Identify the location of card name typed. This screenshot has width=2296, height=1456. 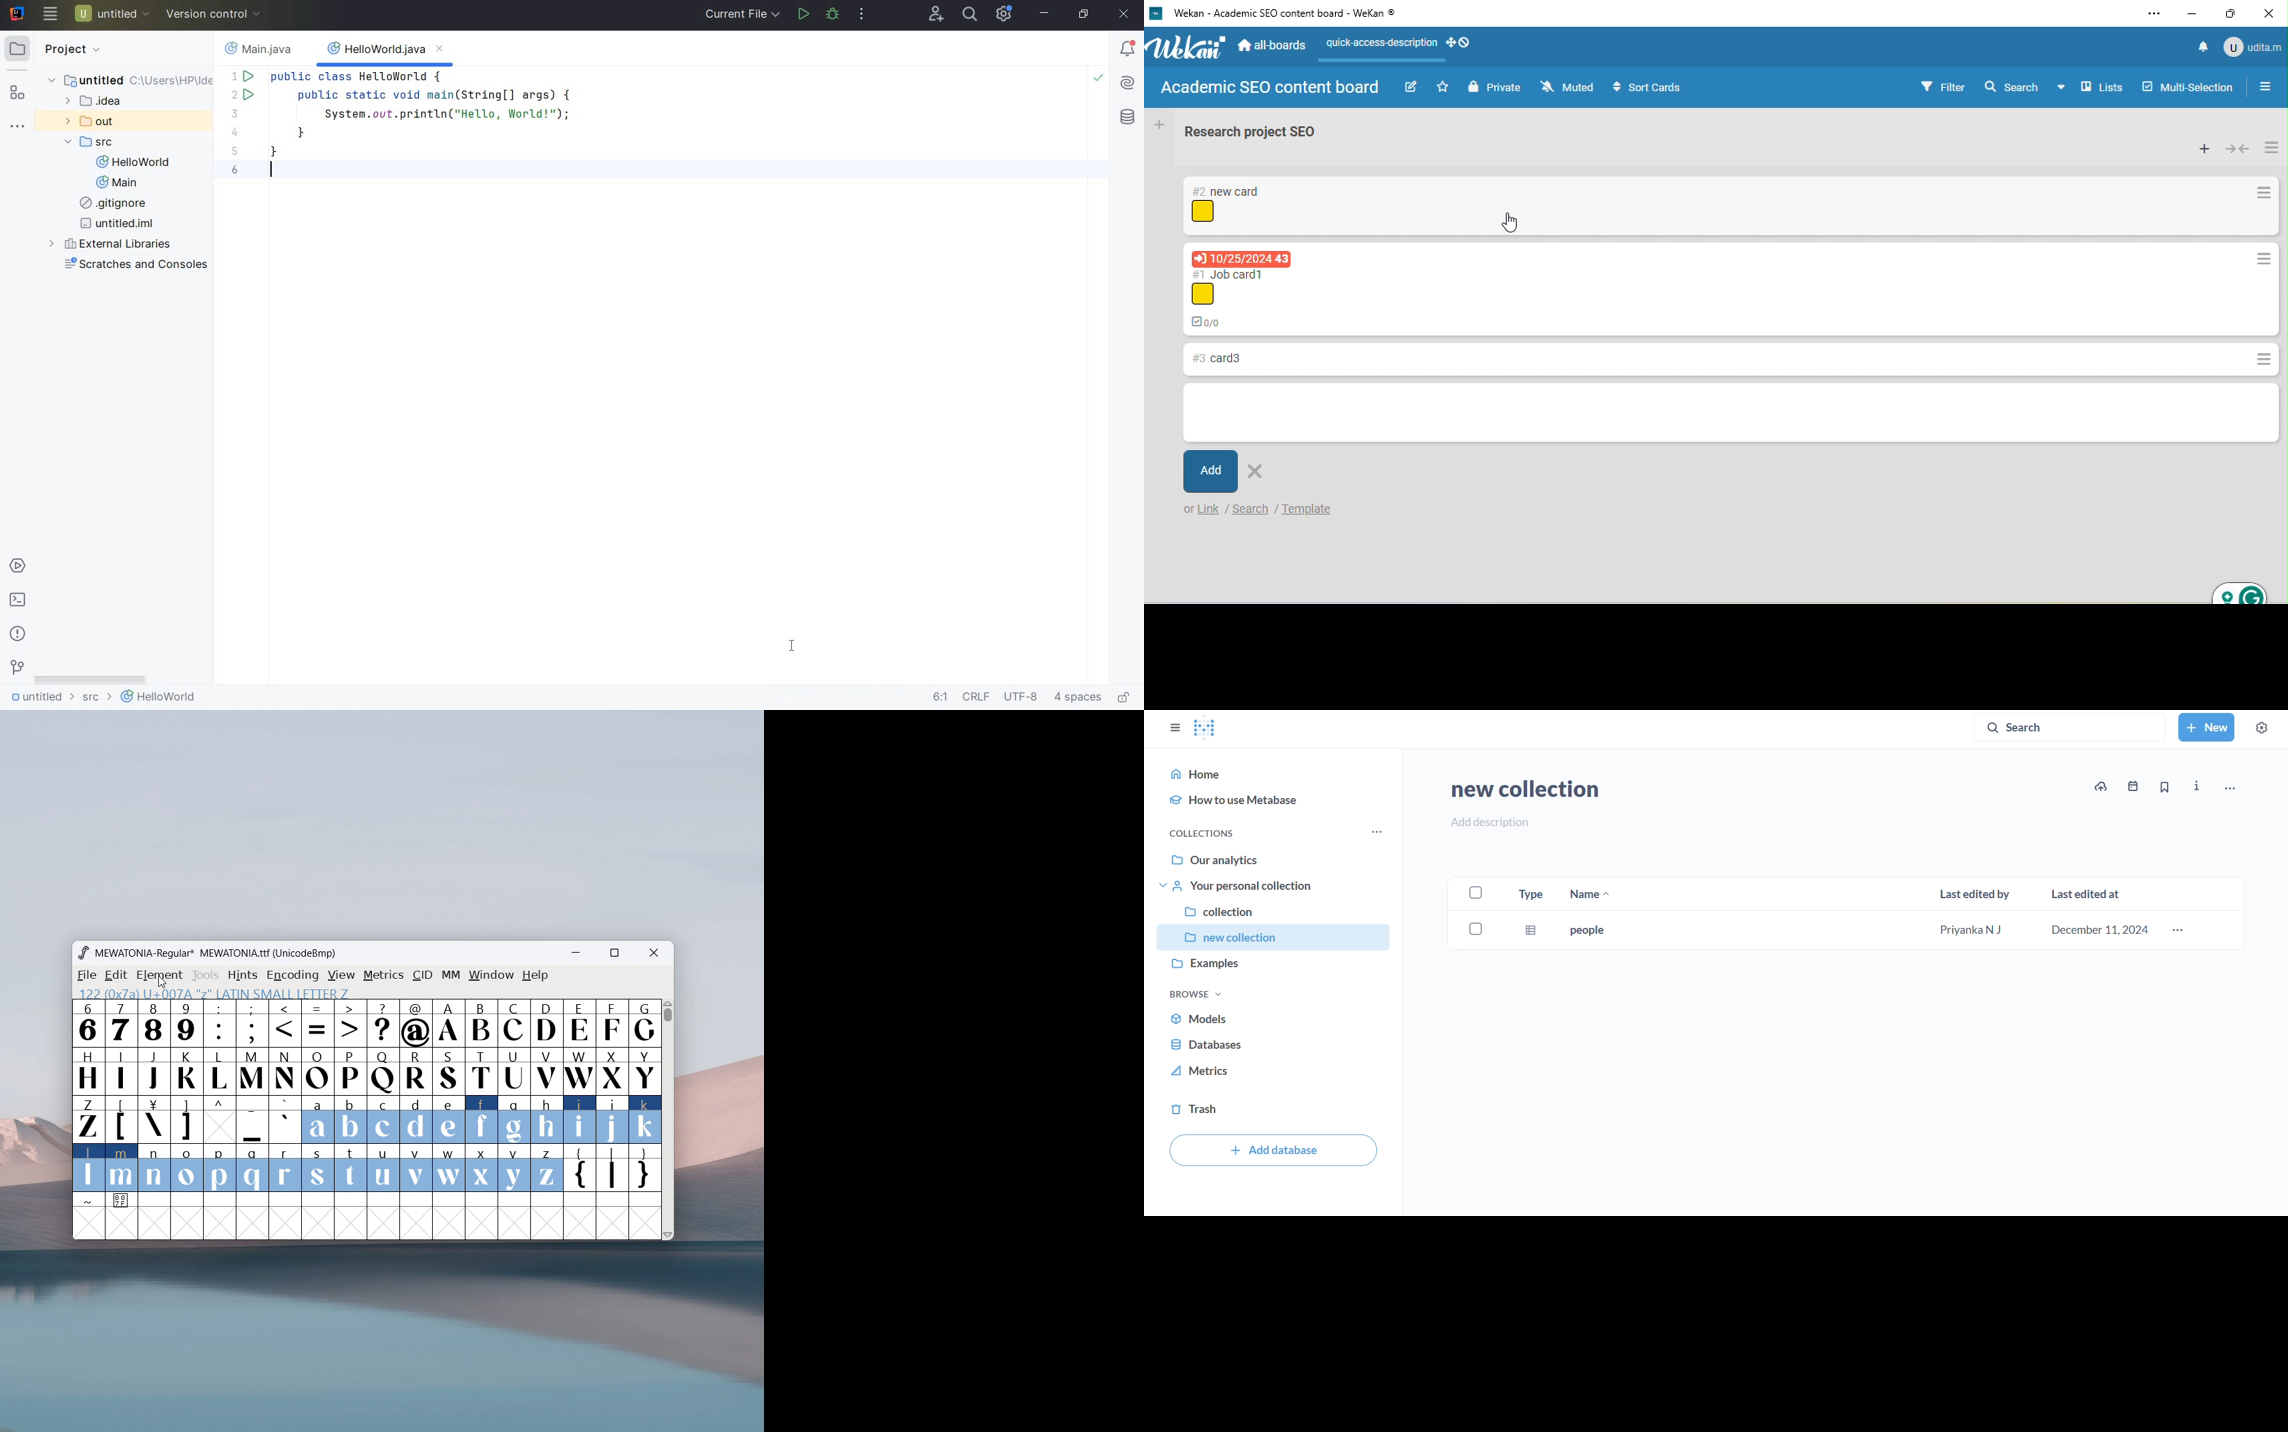
(1214, 360).